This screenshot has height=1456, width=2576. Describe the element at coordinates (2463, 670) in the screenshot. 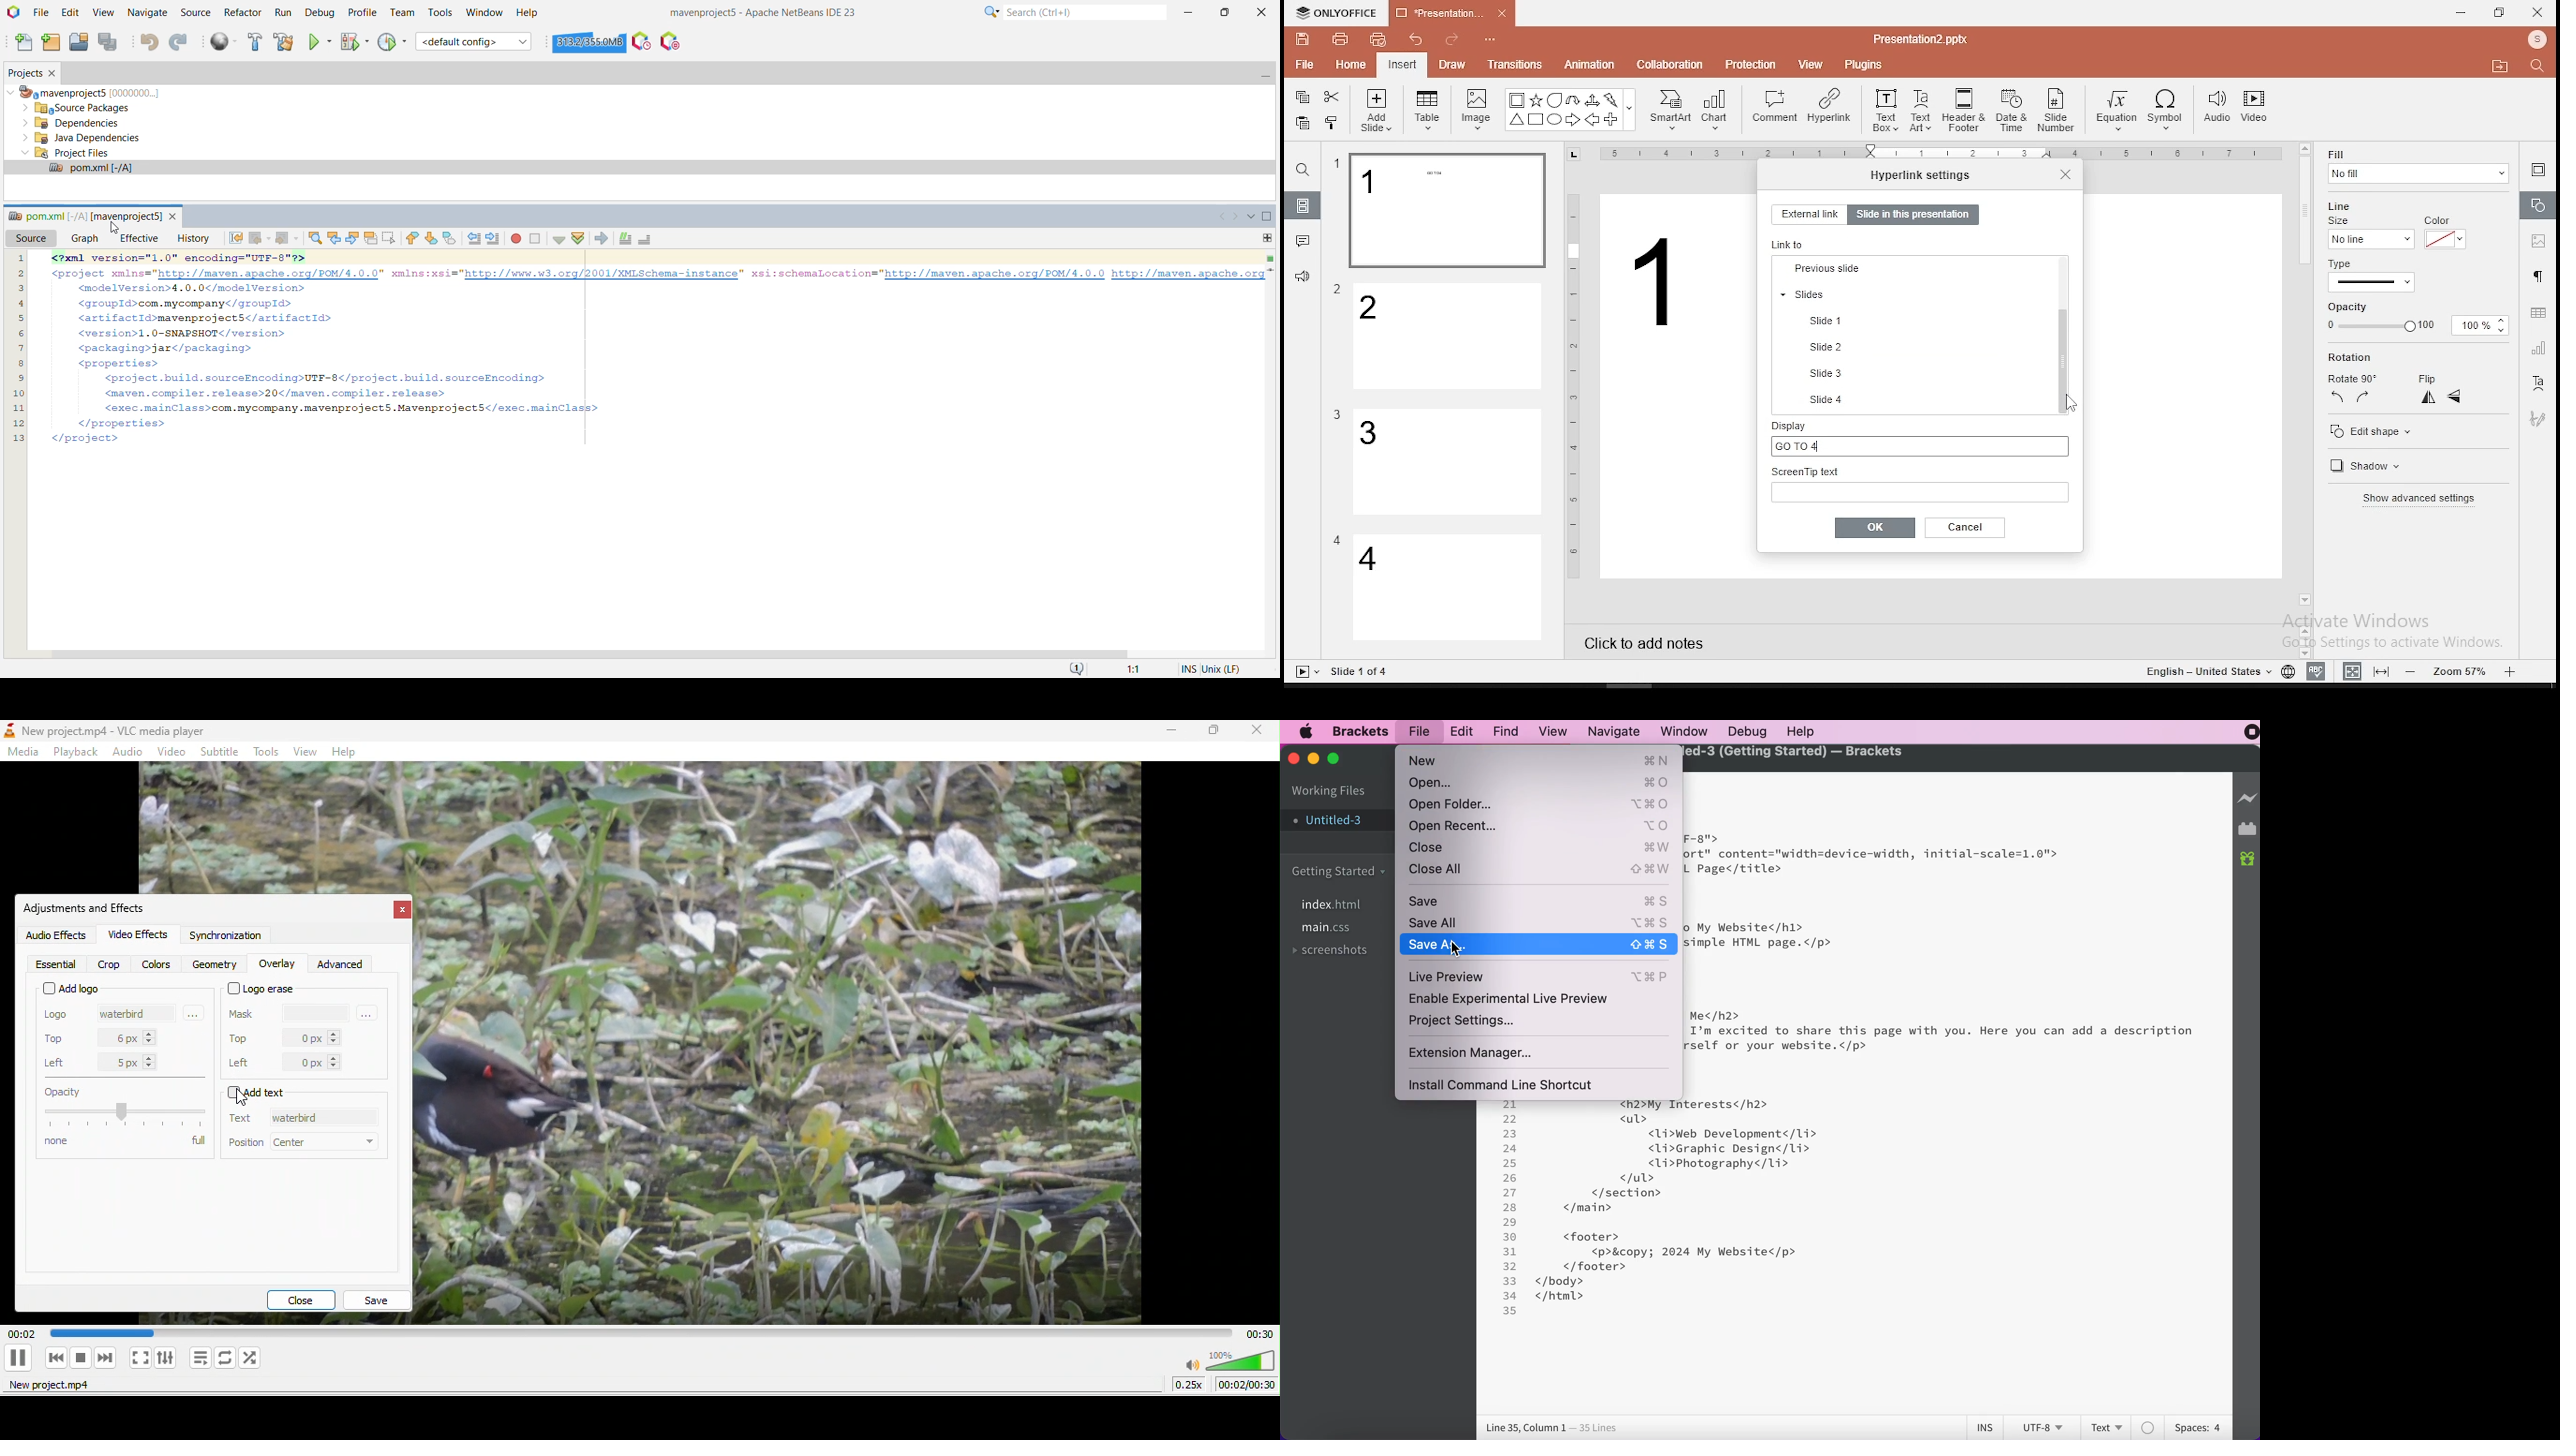

I see `zoom level` at that location.